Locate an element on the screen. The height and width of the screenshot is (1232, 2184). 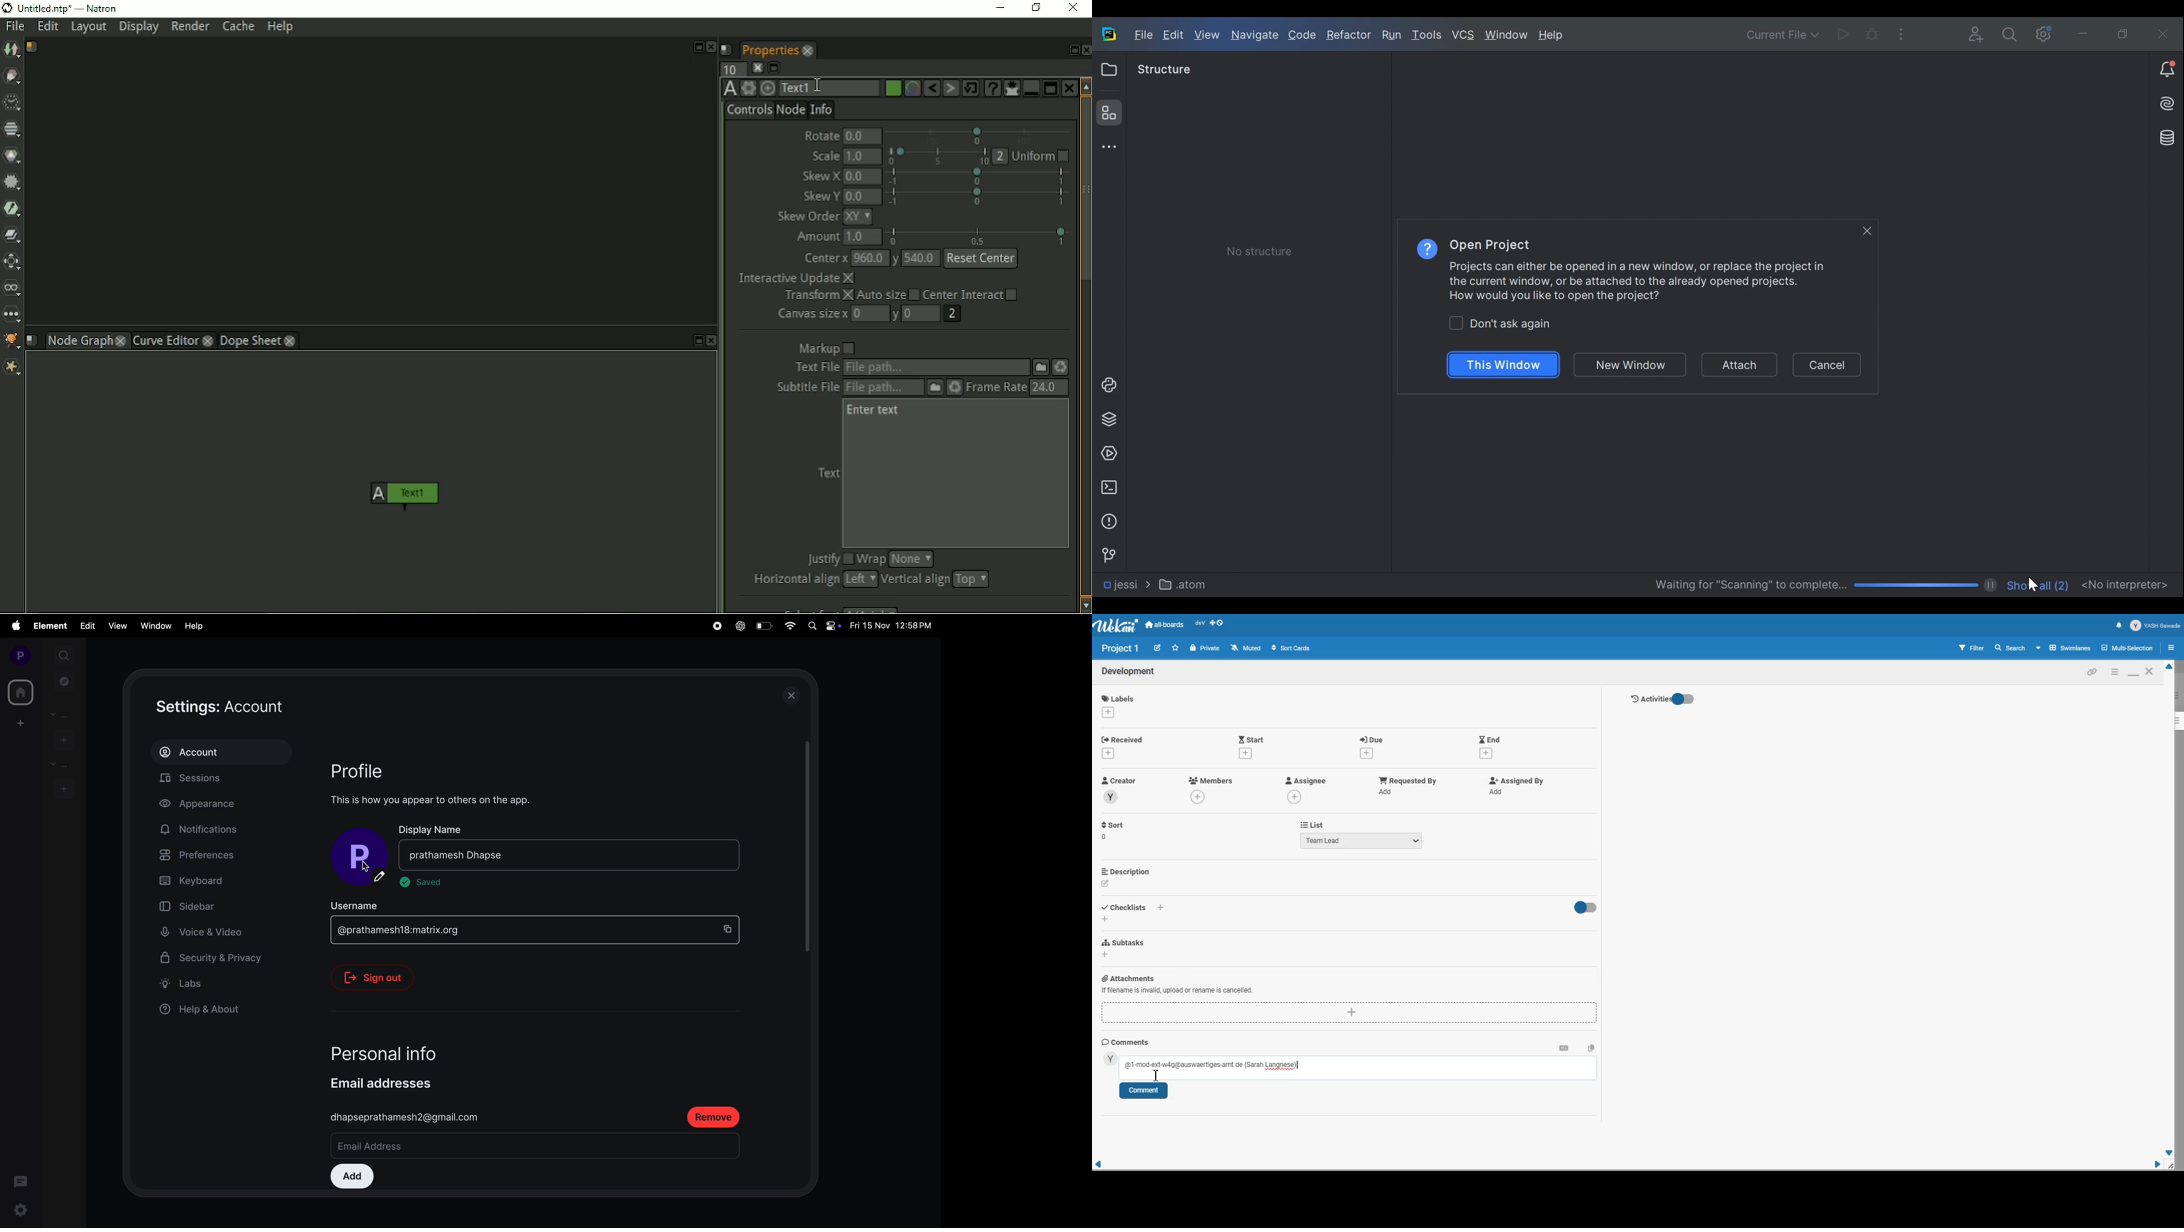
Toggle is located at coordinates (1584, 908).